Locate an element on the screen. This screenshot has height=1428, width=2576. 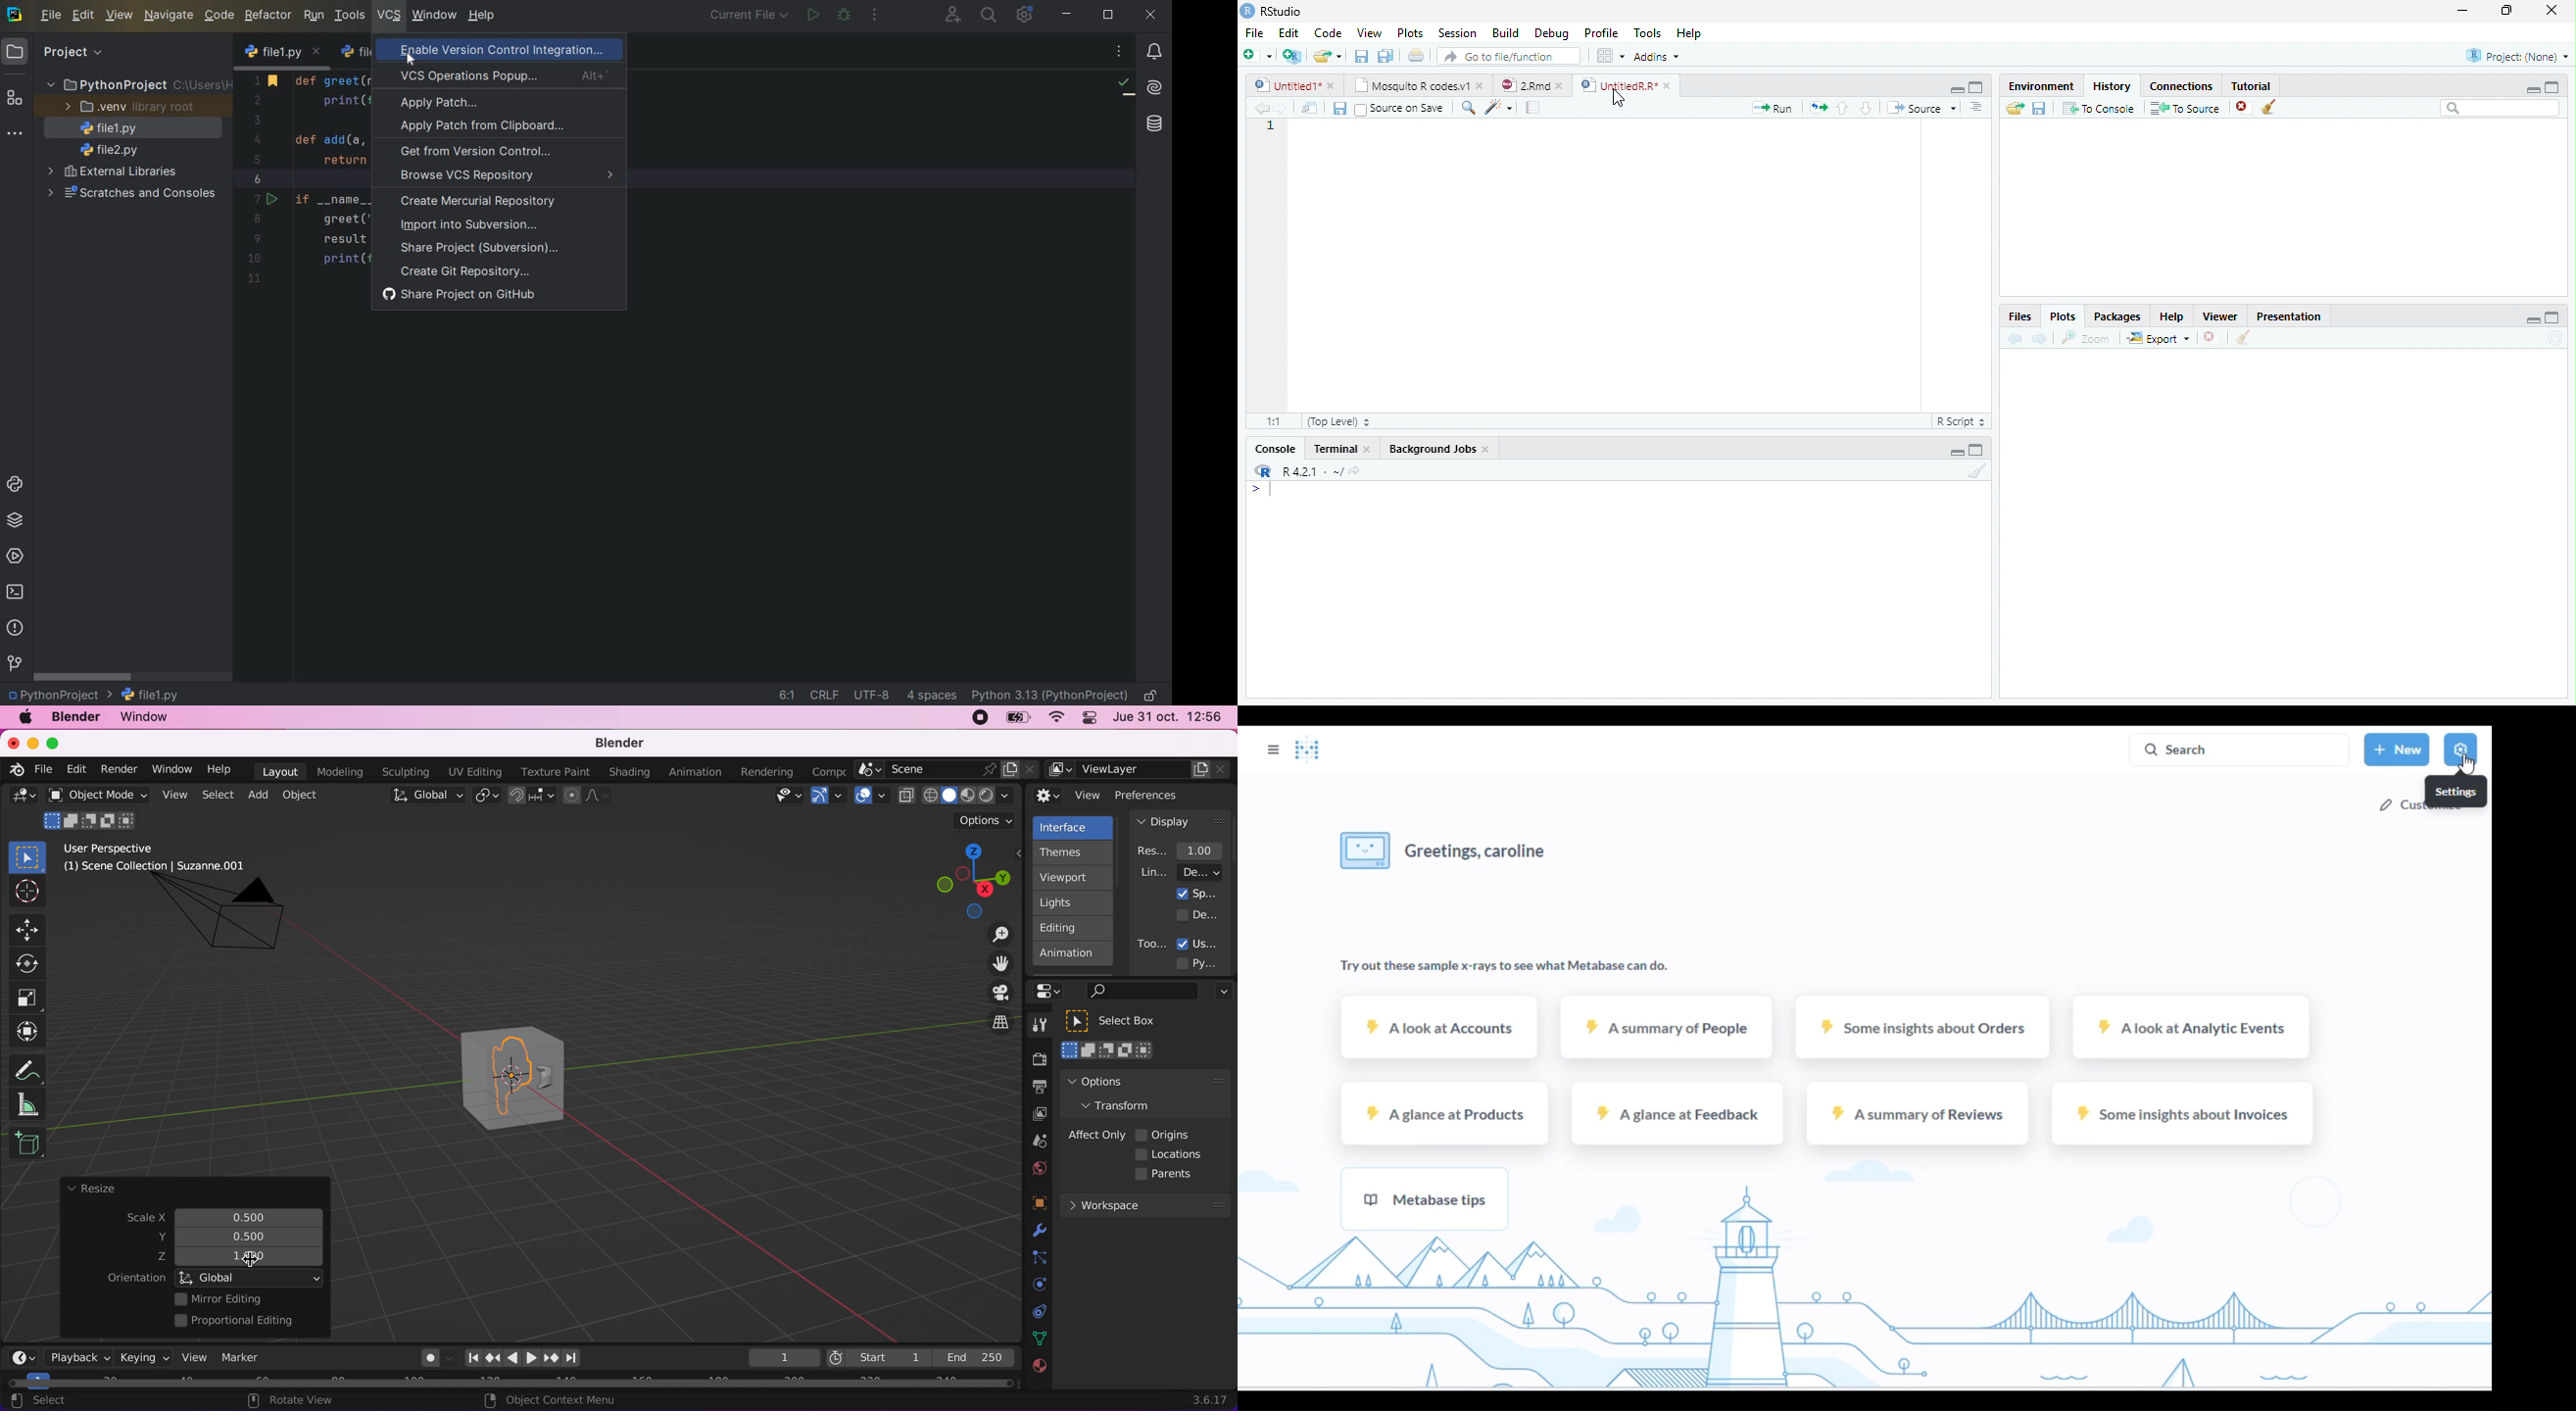
Background Jobs is located at coordinates (1440, 448).